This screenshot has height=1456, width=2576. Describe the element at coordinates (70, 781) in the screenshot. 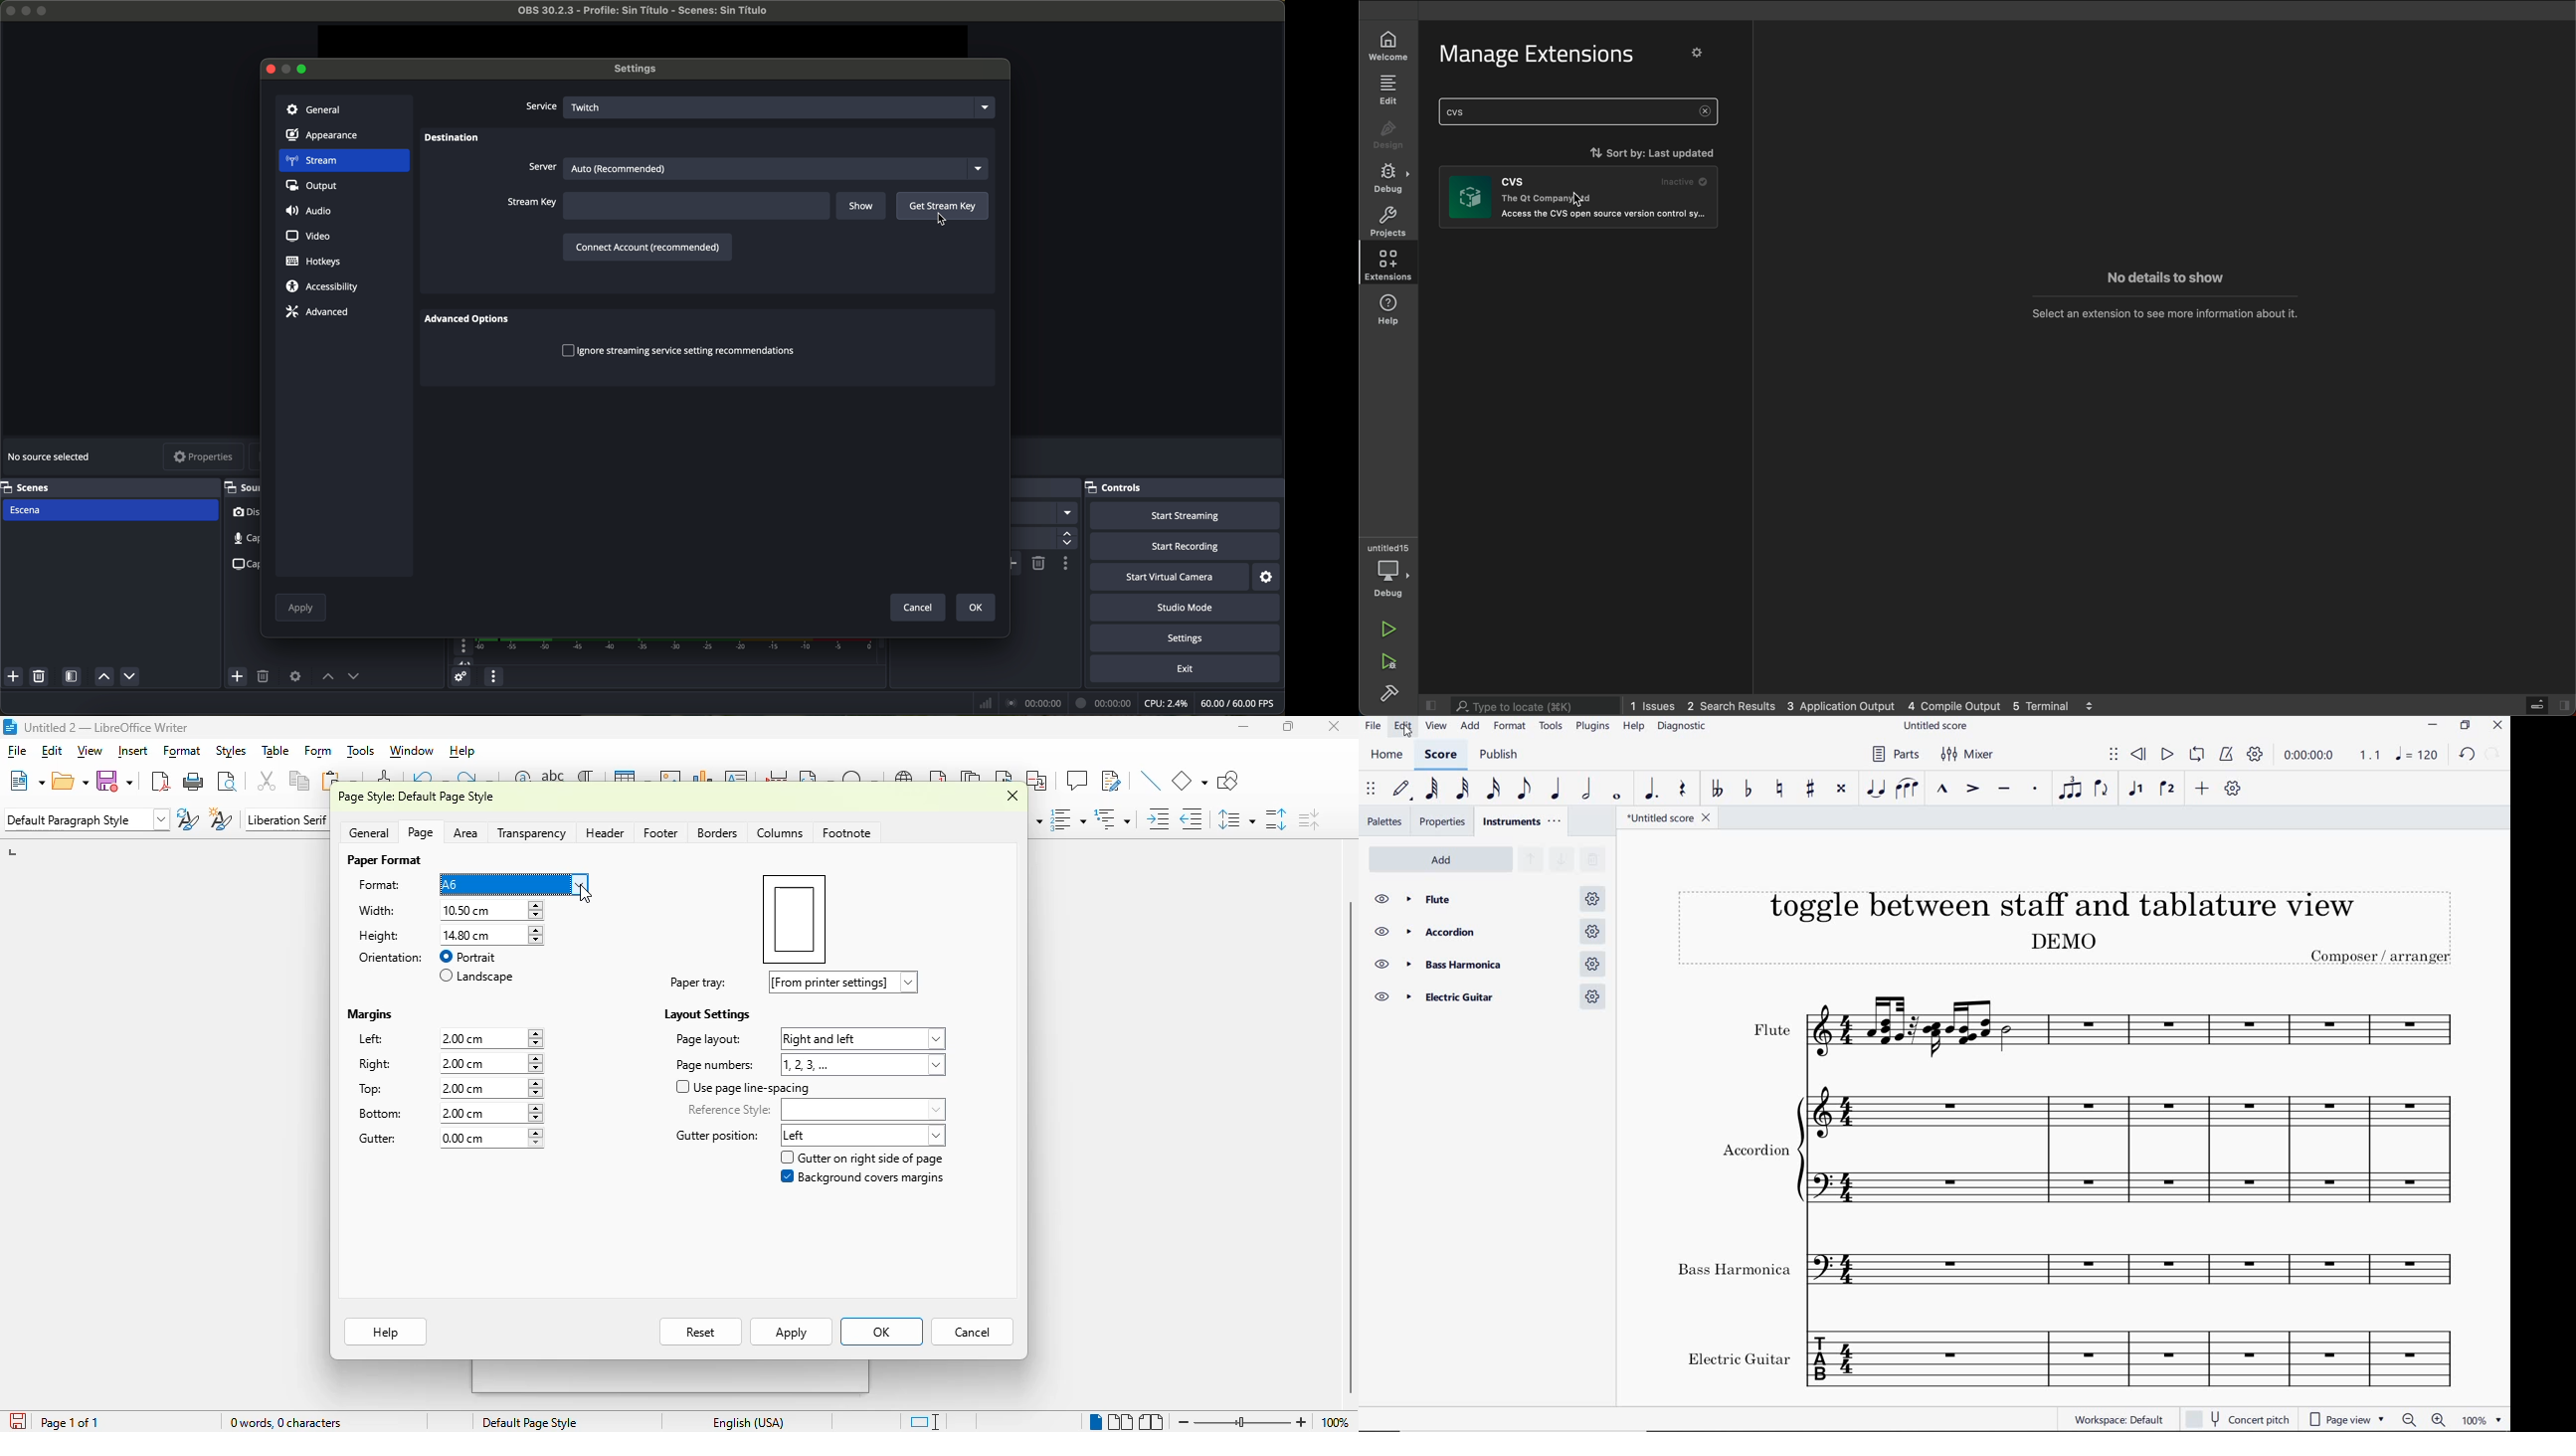

I see `open` at that location.